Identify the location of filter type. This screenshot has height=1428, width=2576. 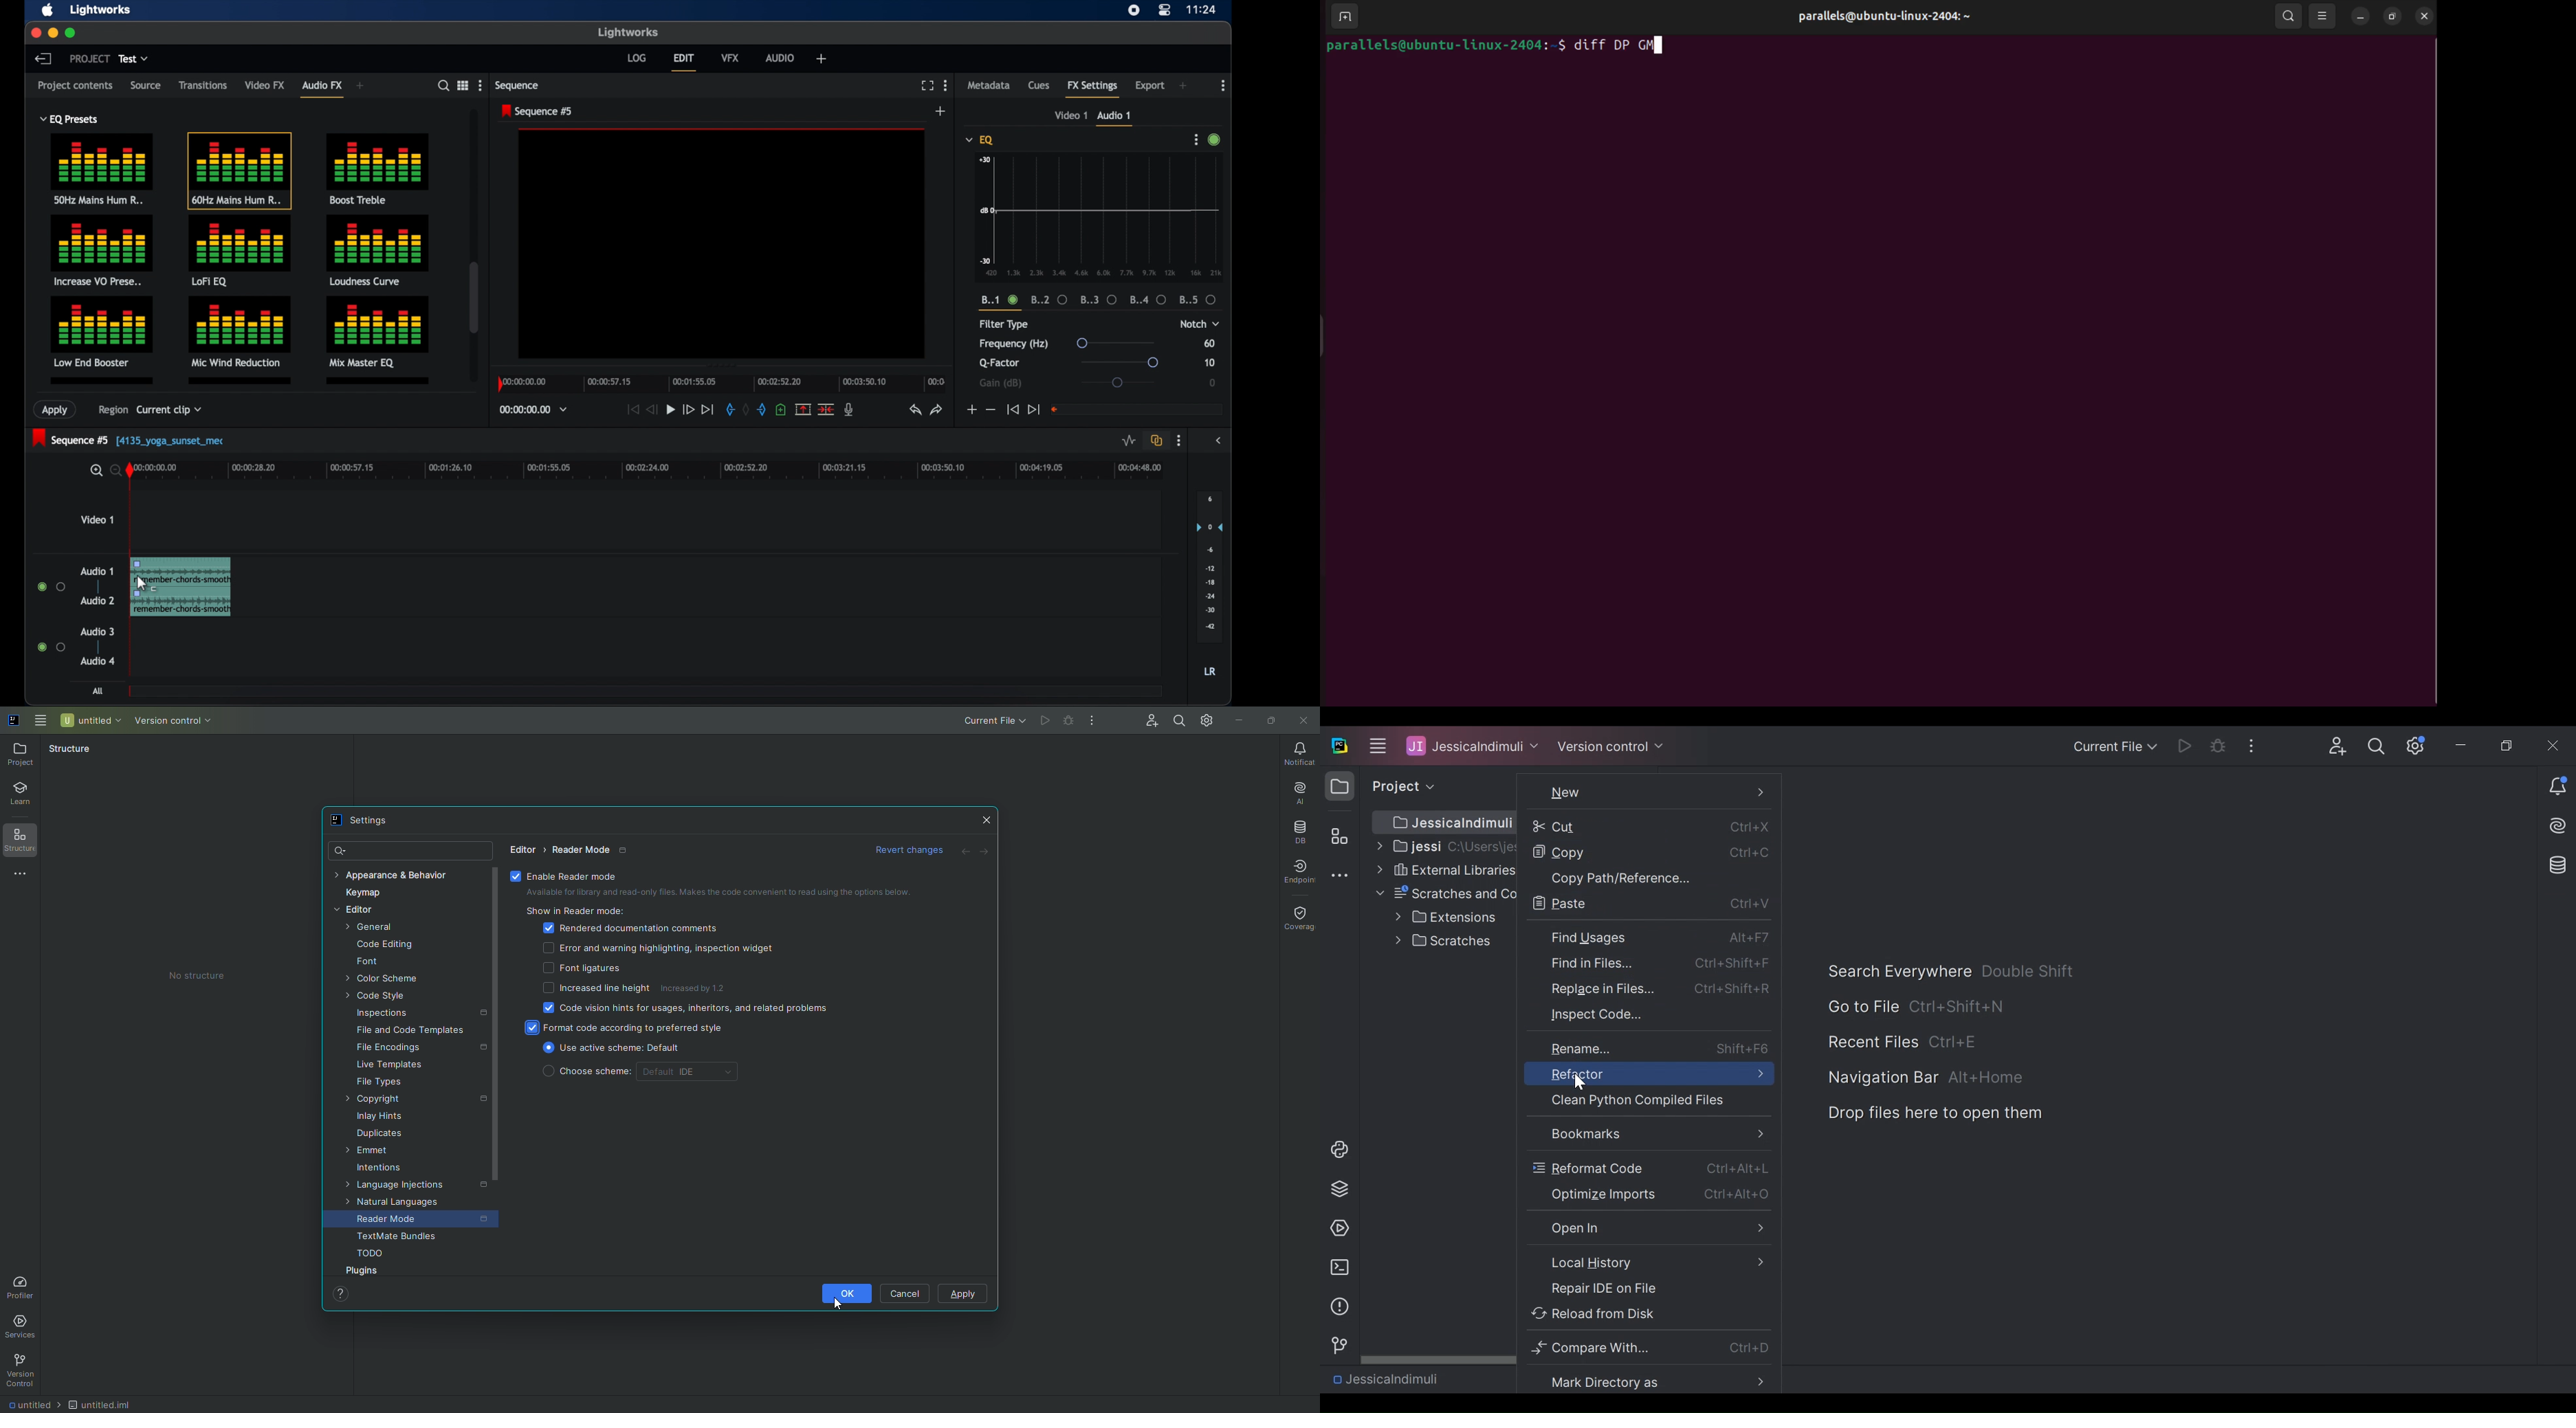
(1005, 325).